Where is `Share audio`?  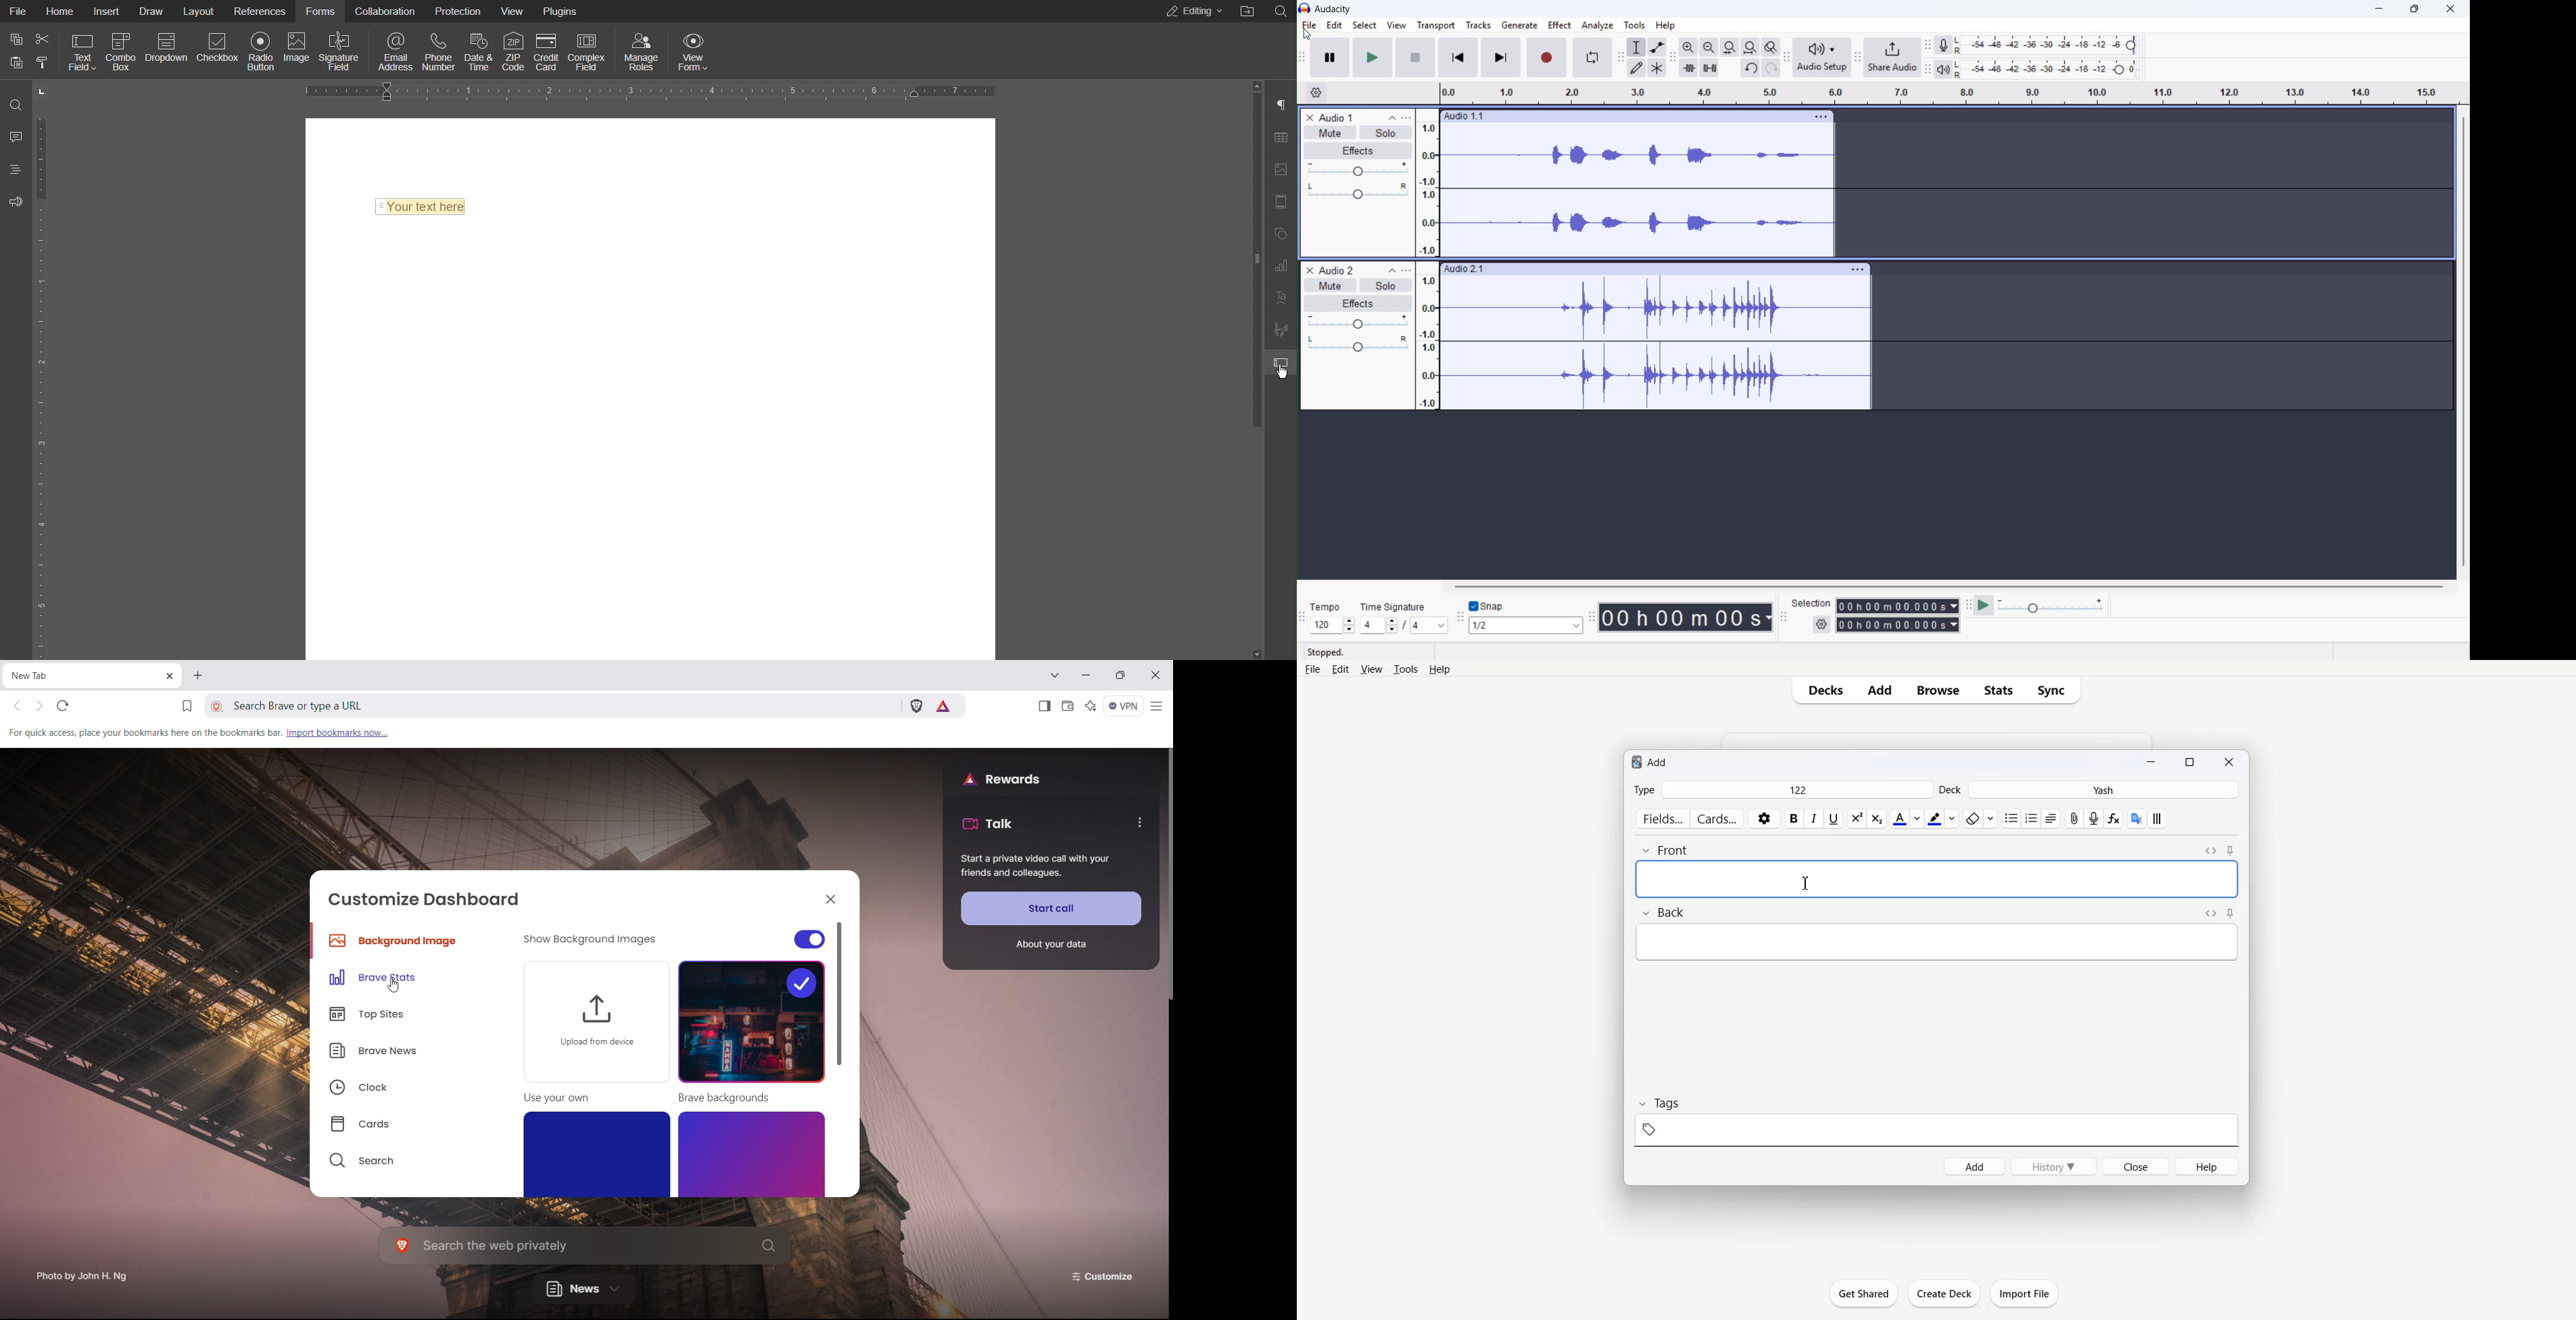
Share audio is located at coordinates (1892, 57).